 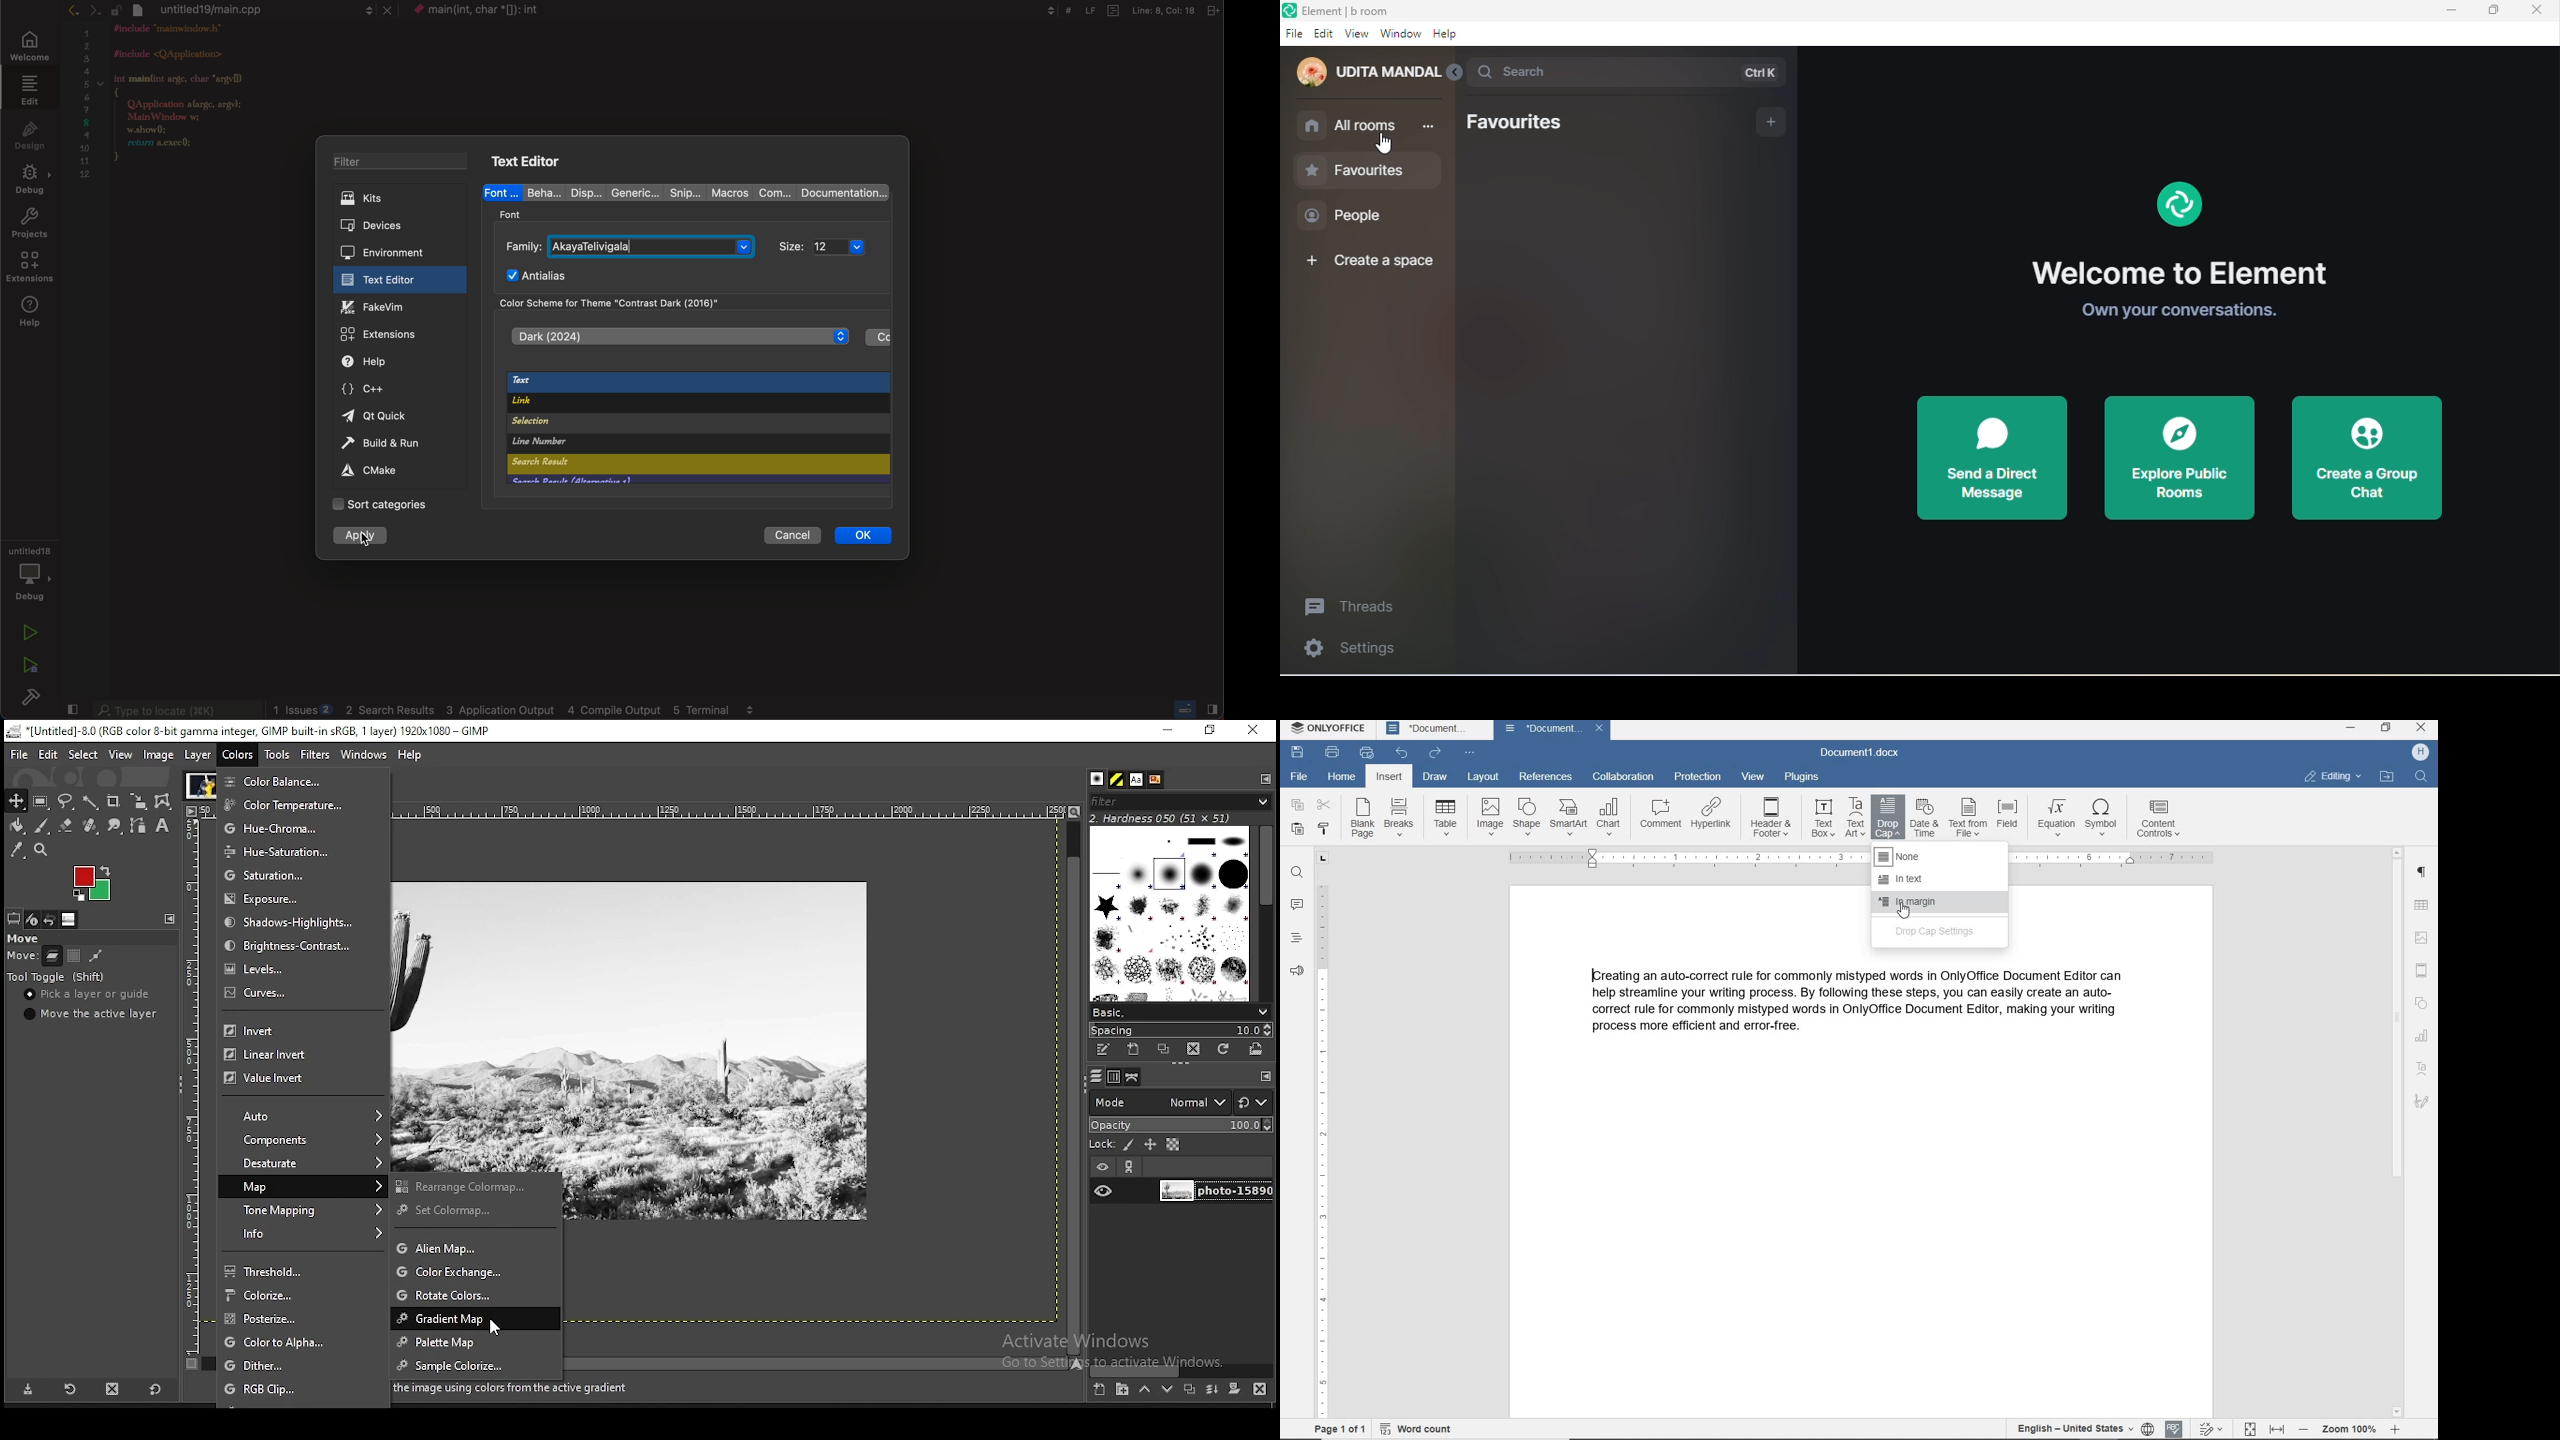 I want to click on view, so click(x=1357, y=36).